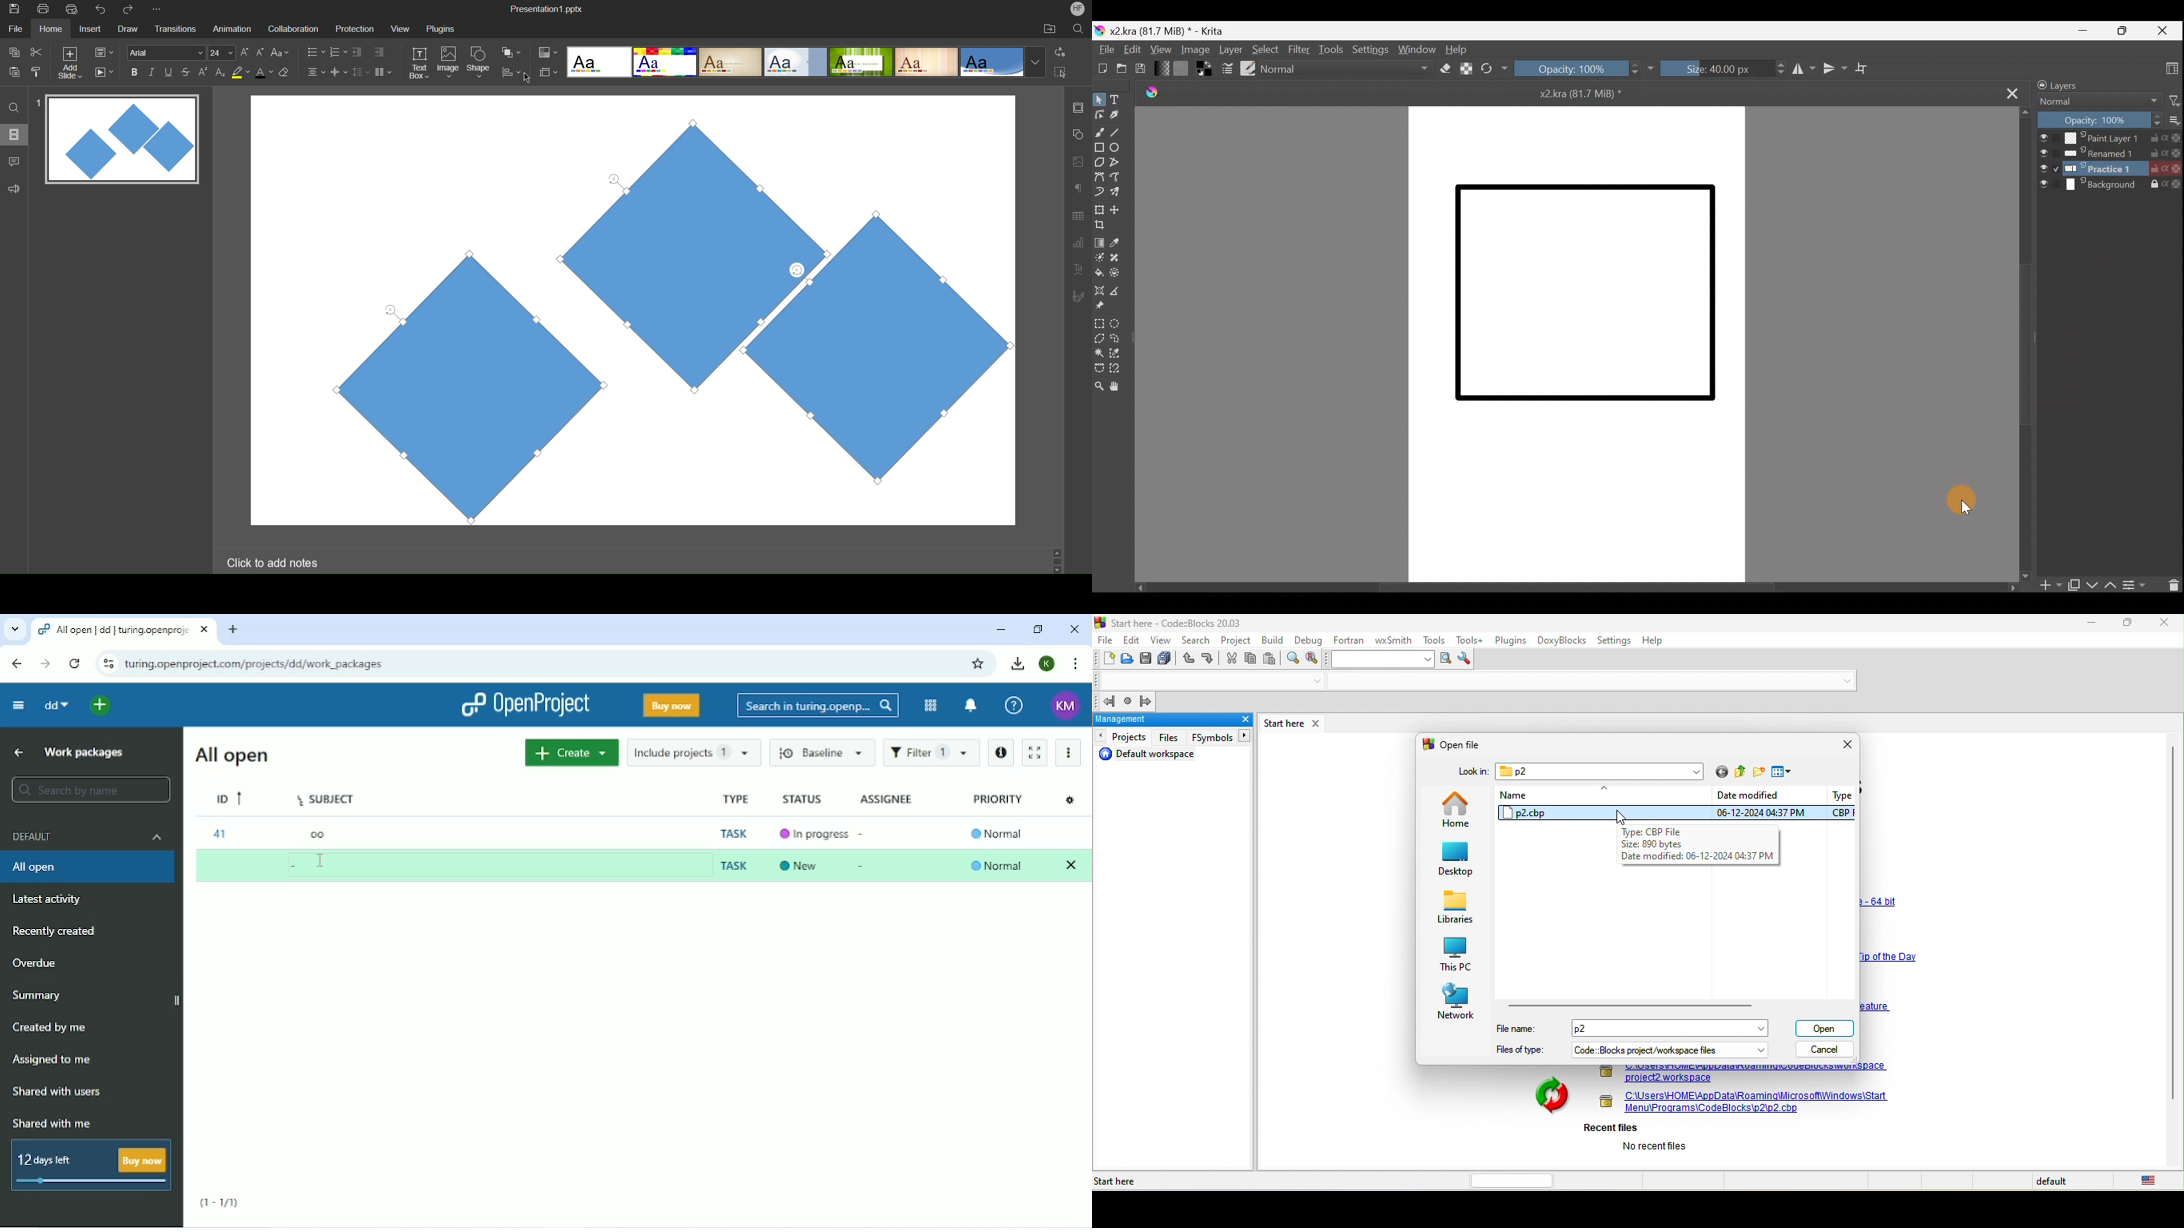  What do you see at coordinates (1229, 49) in the screenshot?
I see `Layer` at bounding box center [1229, 49].